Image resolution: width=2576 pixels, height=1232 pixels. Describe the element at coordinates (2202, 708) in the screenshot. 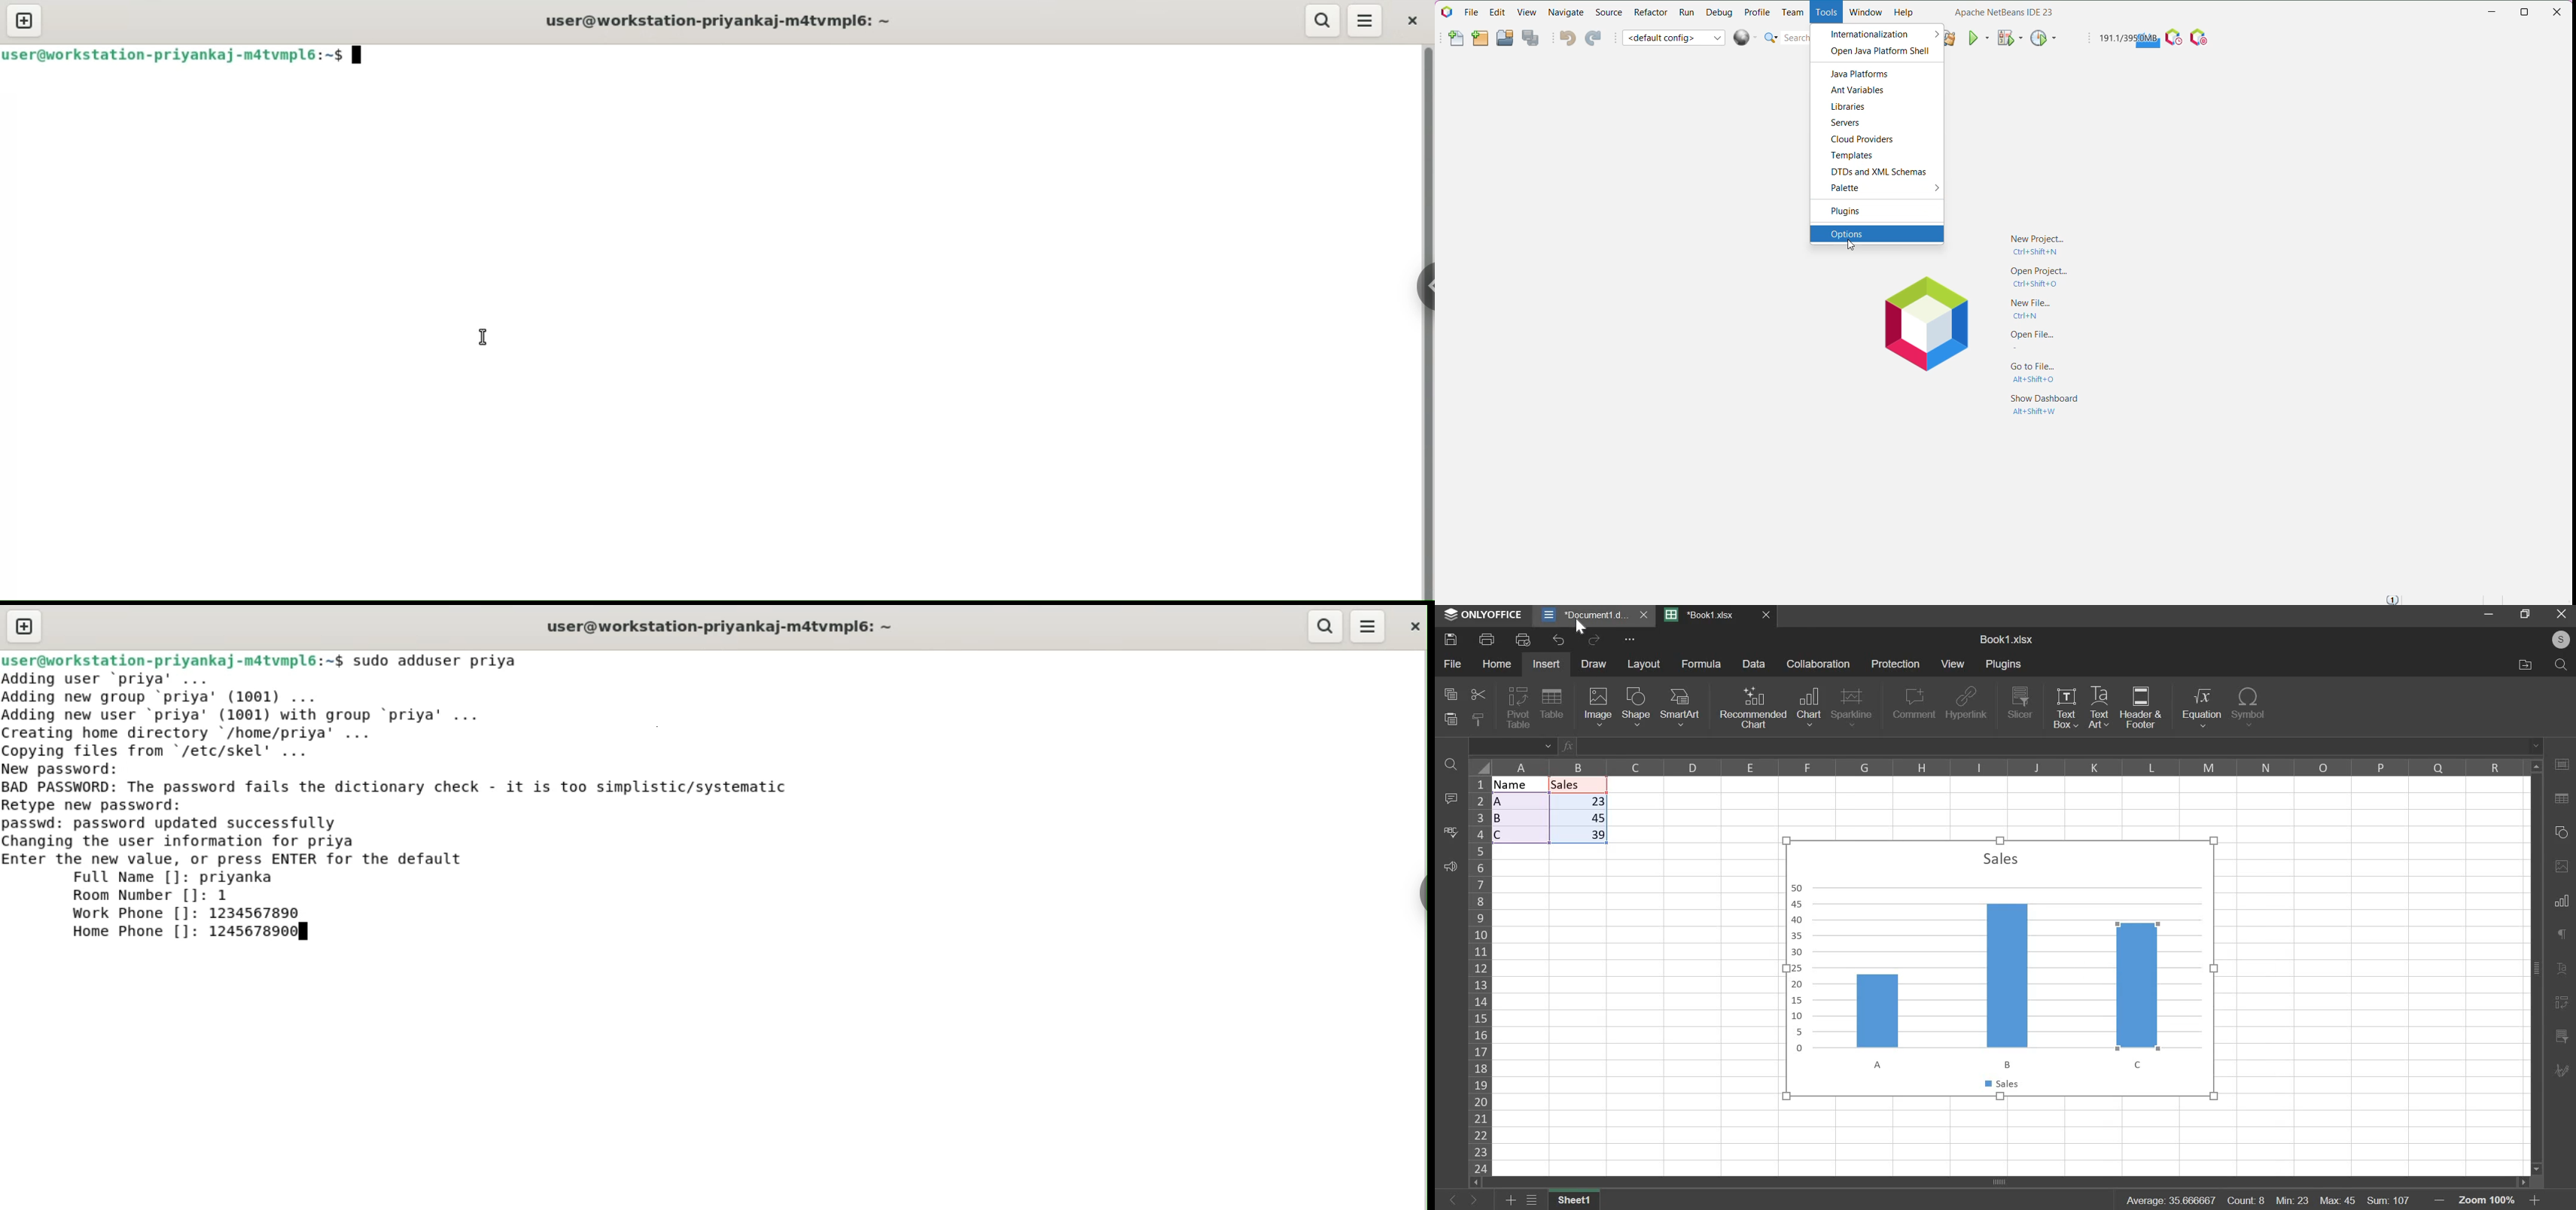

I see `equation` at that location.